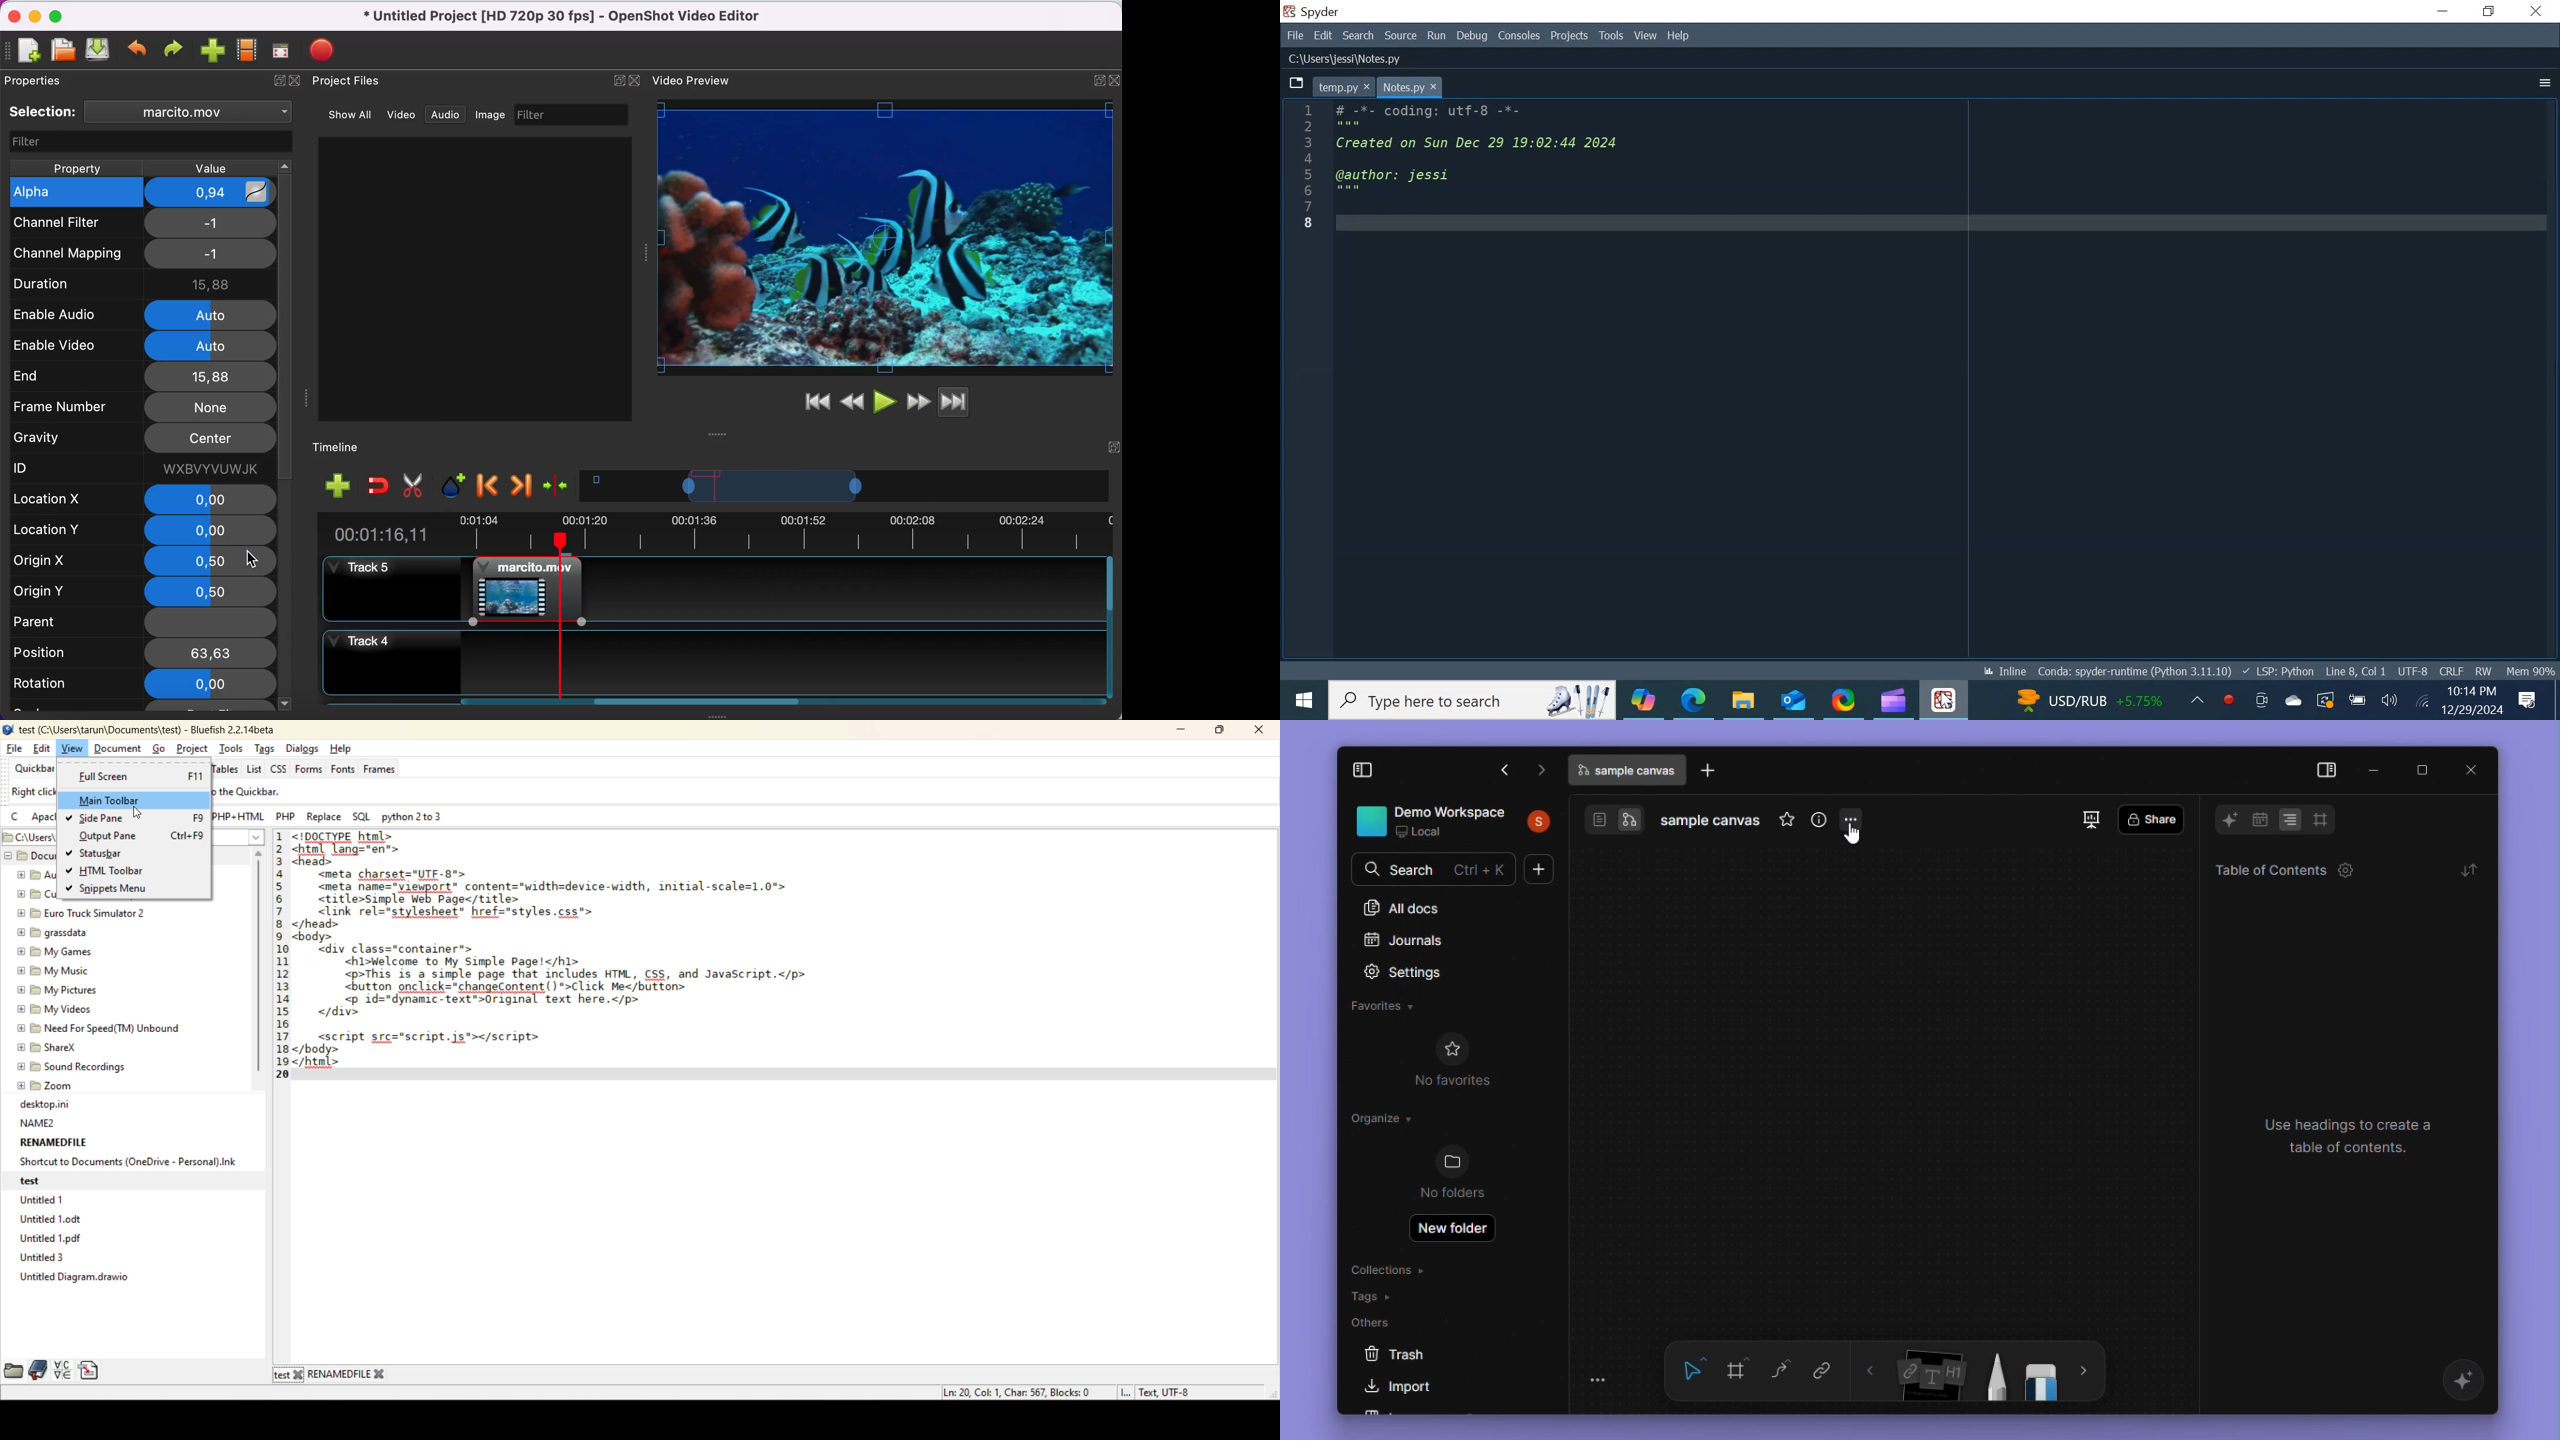 The height and width of the screenshot is (1456, 2576). I want to click on go, so click(161, 750).